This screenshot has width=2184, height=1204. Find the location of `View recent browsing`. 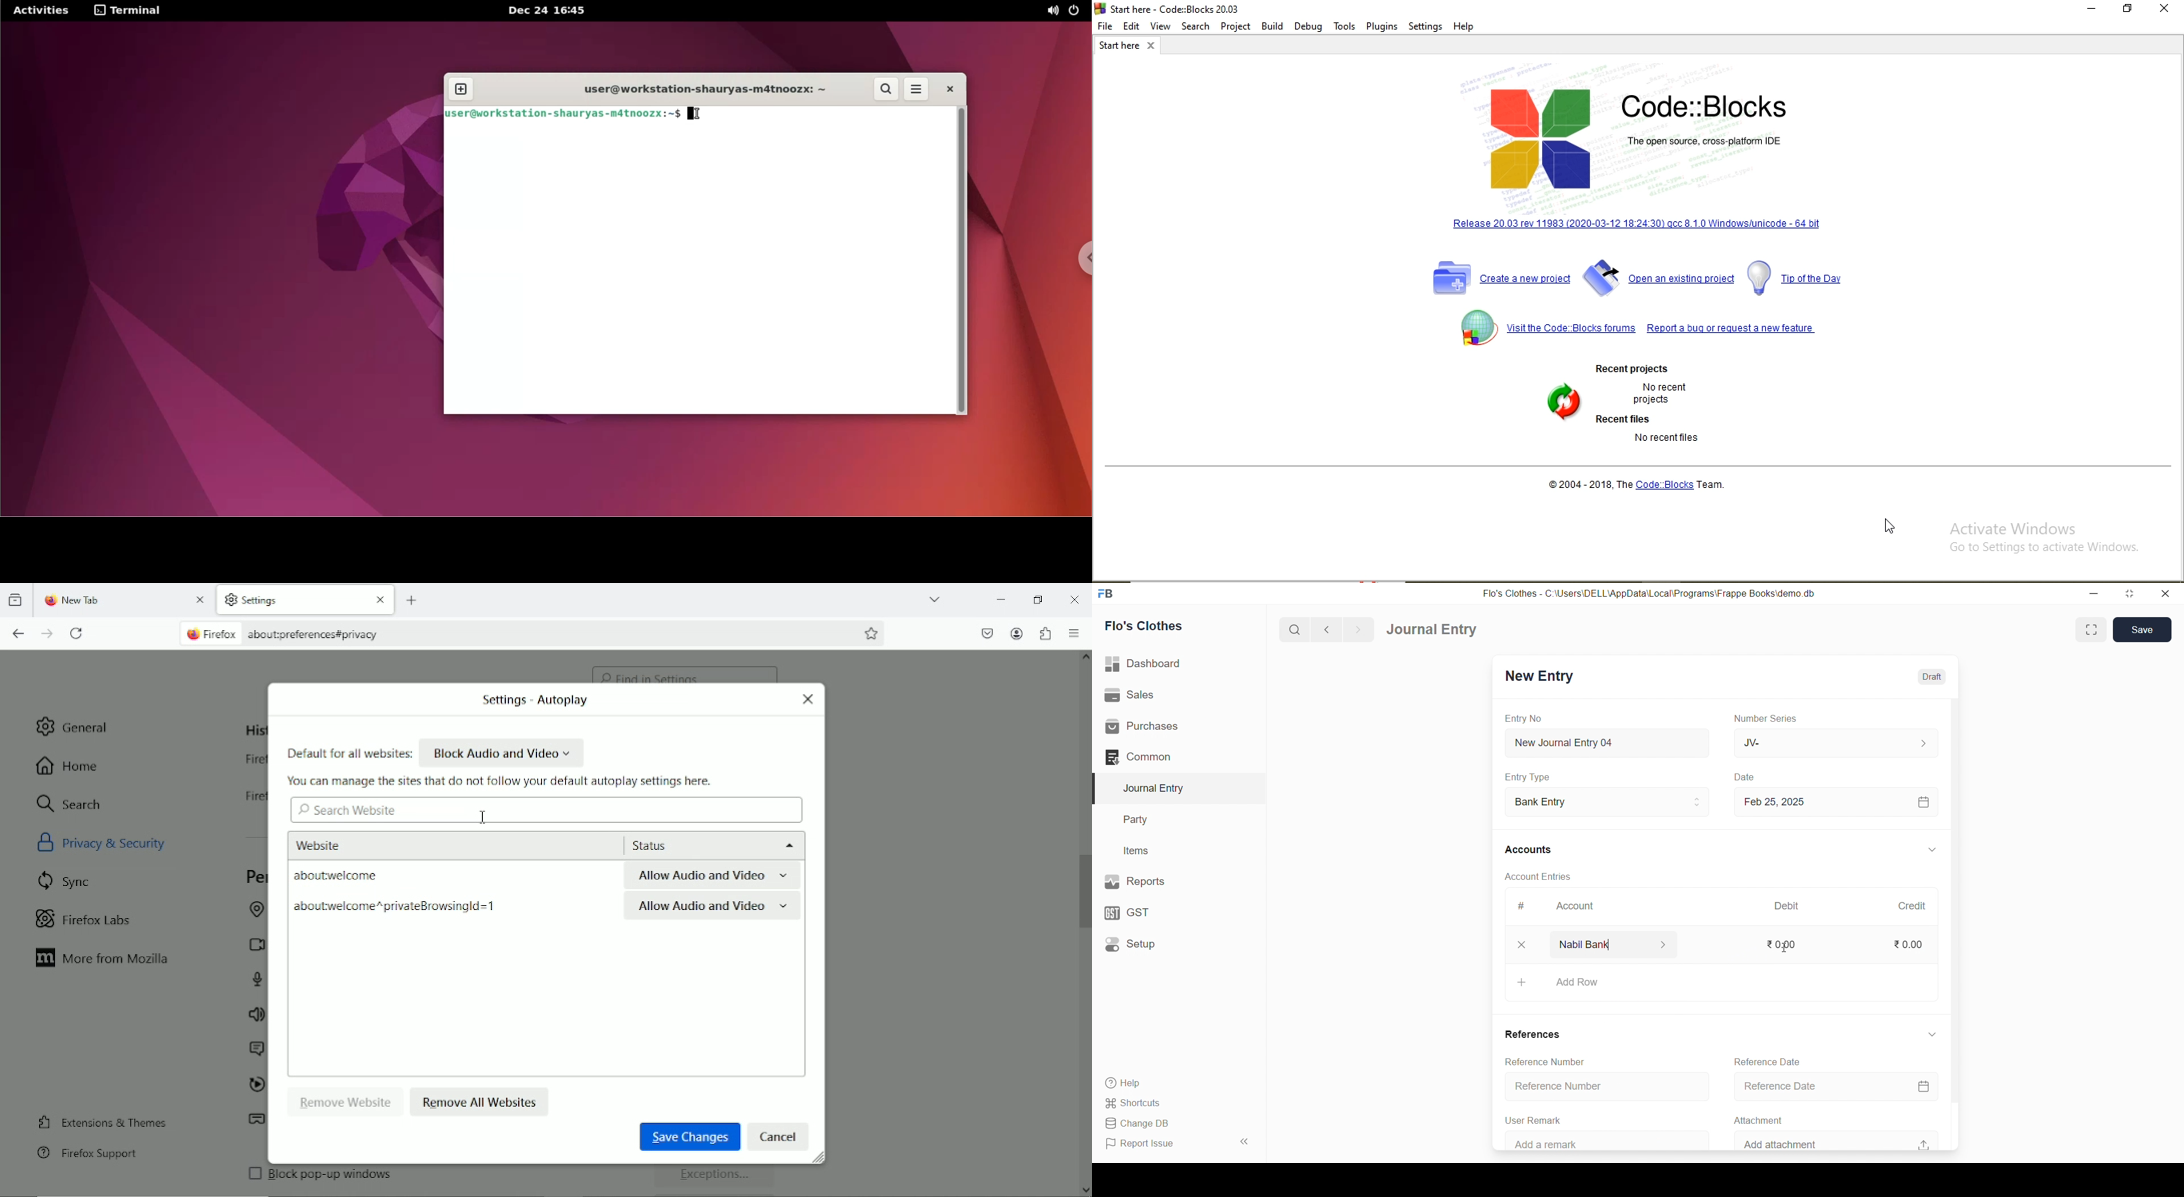

View recent browsing is located at coordinates (17, 601).